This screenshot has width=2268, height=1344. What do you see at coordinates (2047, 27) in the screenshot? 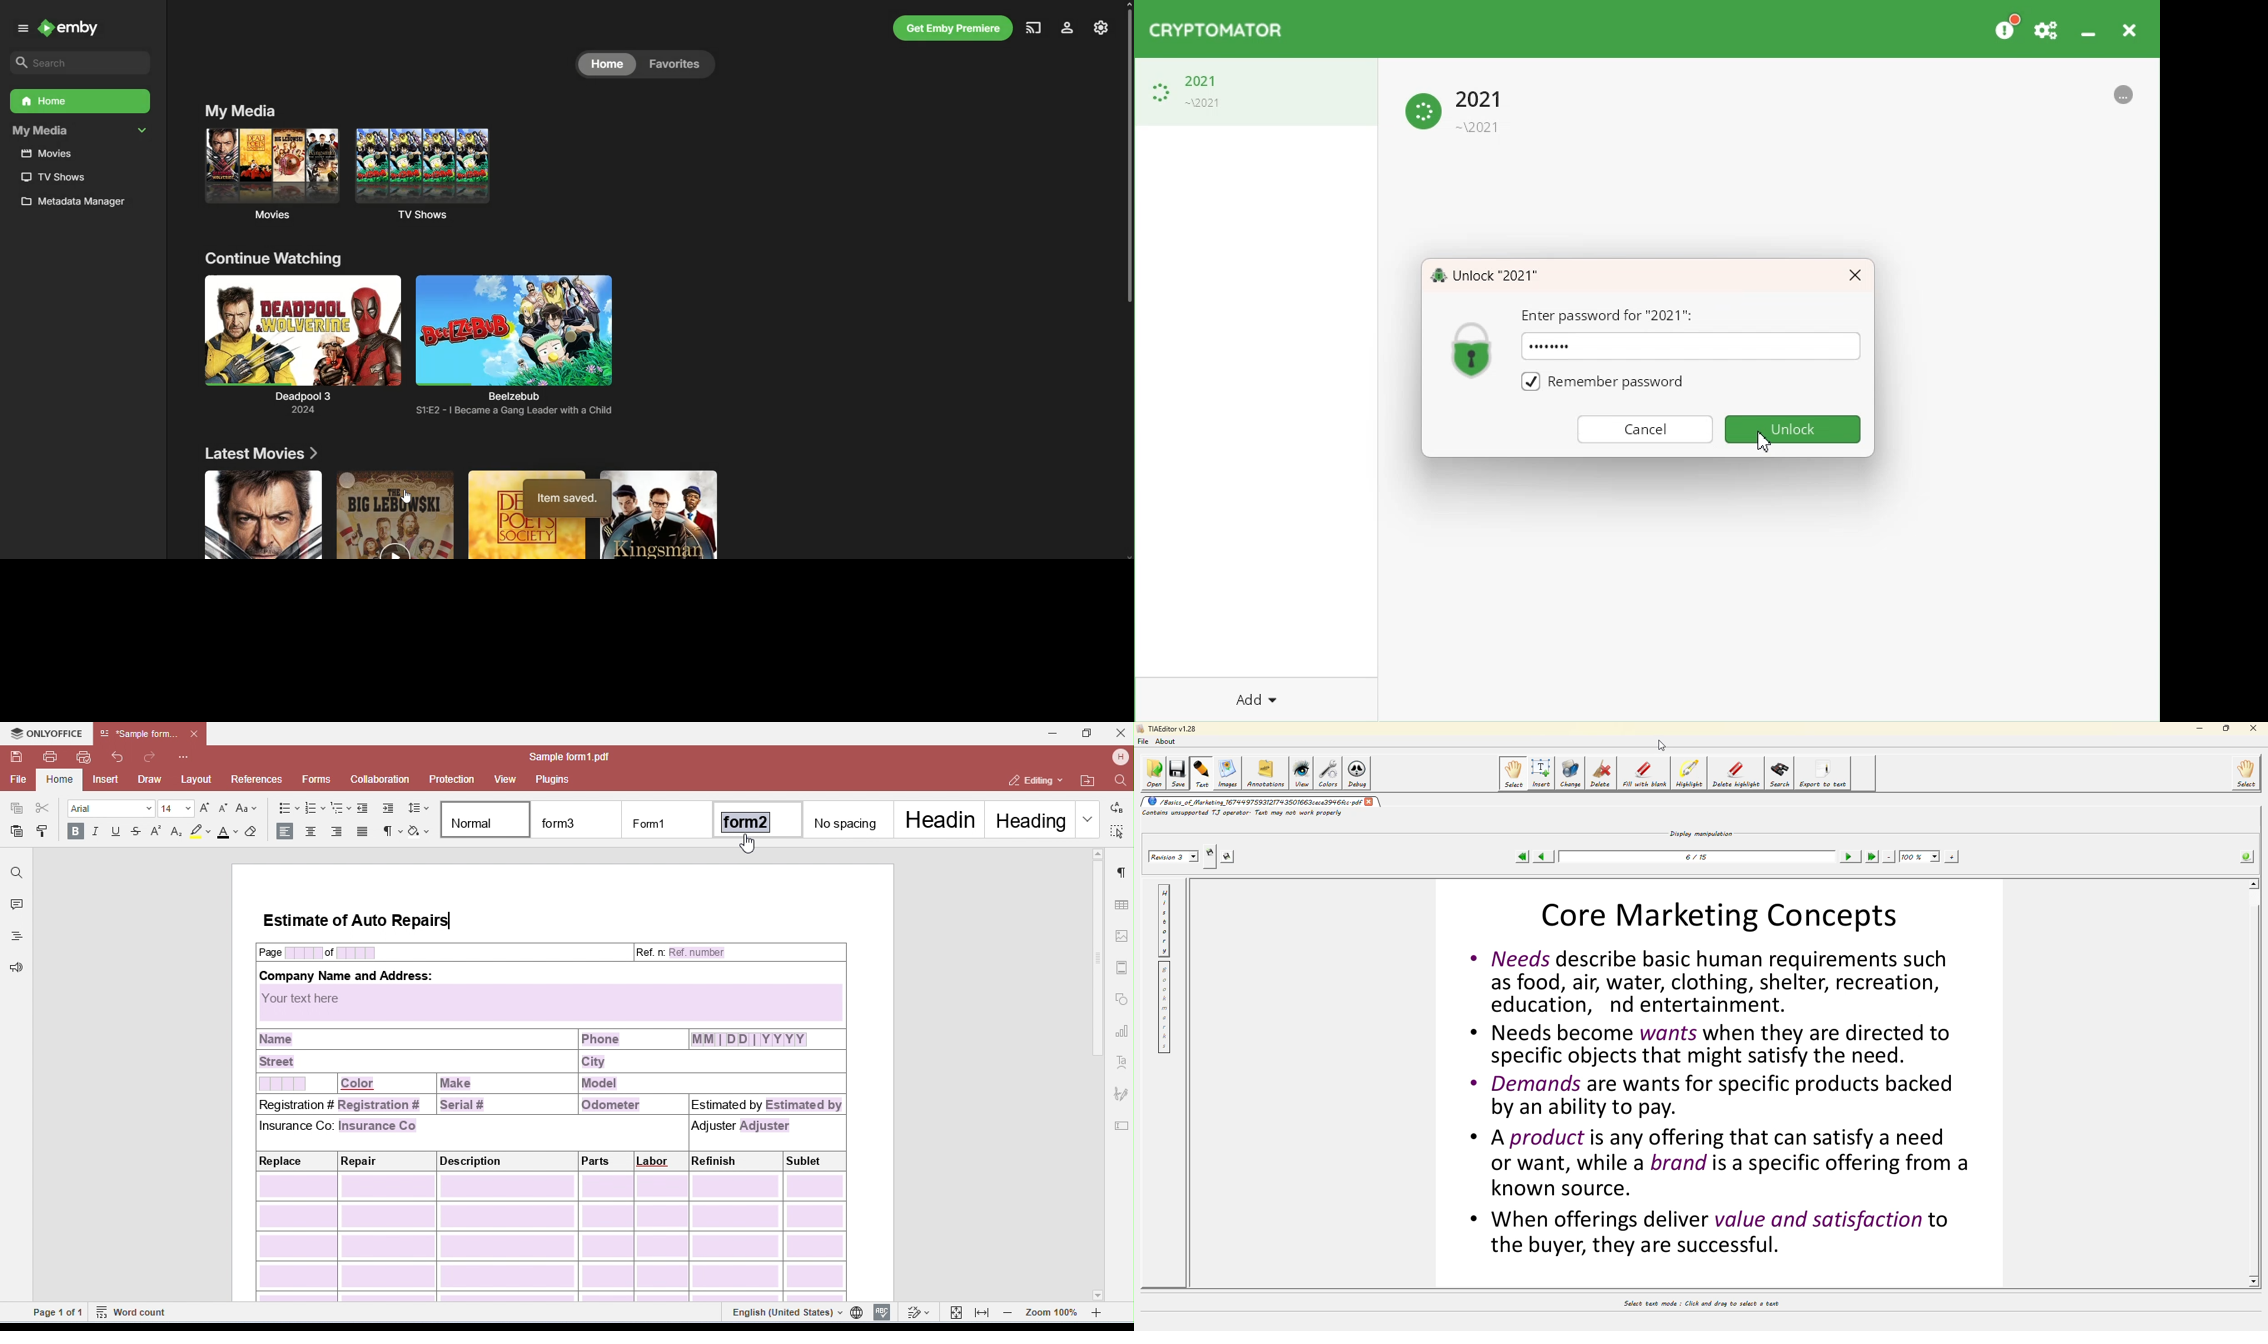
I see `Preferences` at bounding box center [2047, 27].